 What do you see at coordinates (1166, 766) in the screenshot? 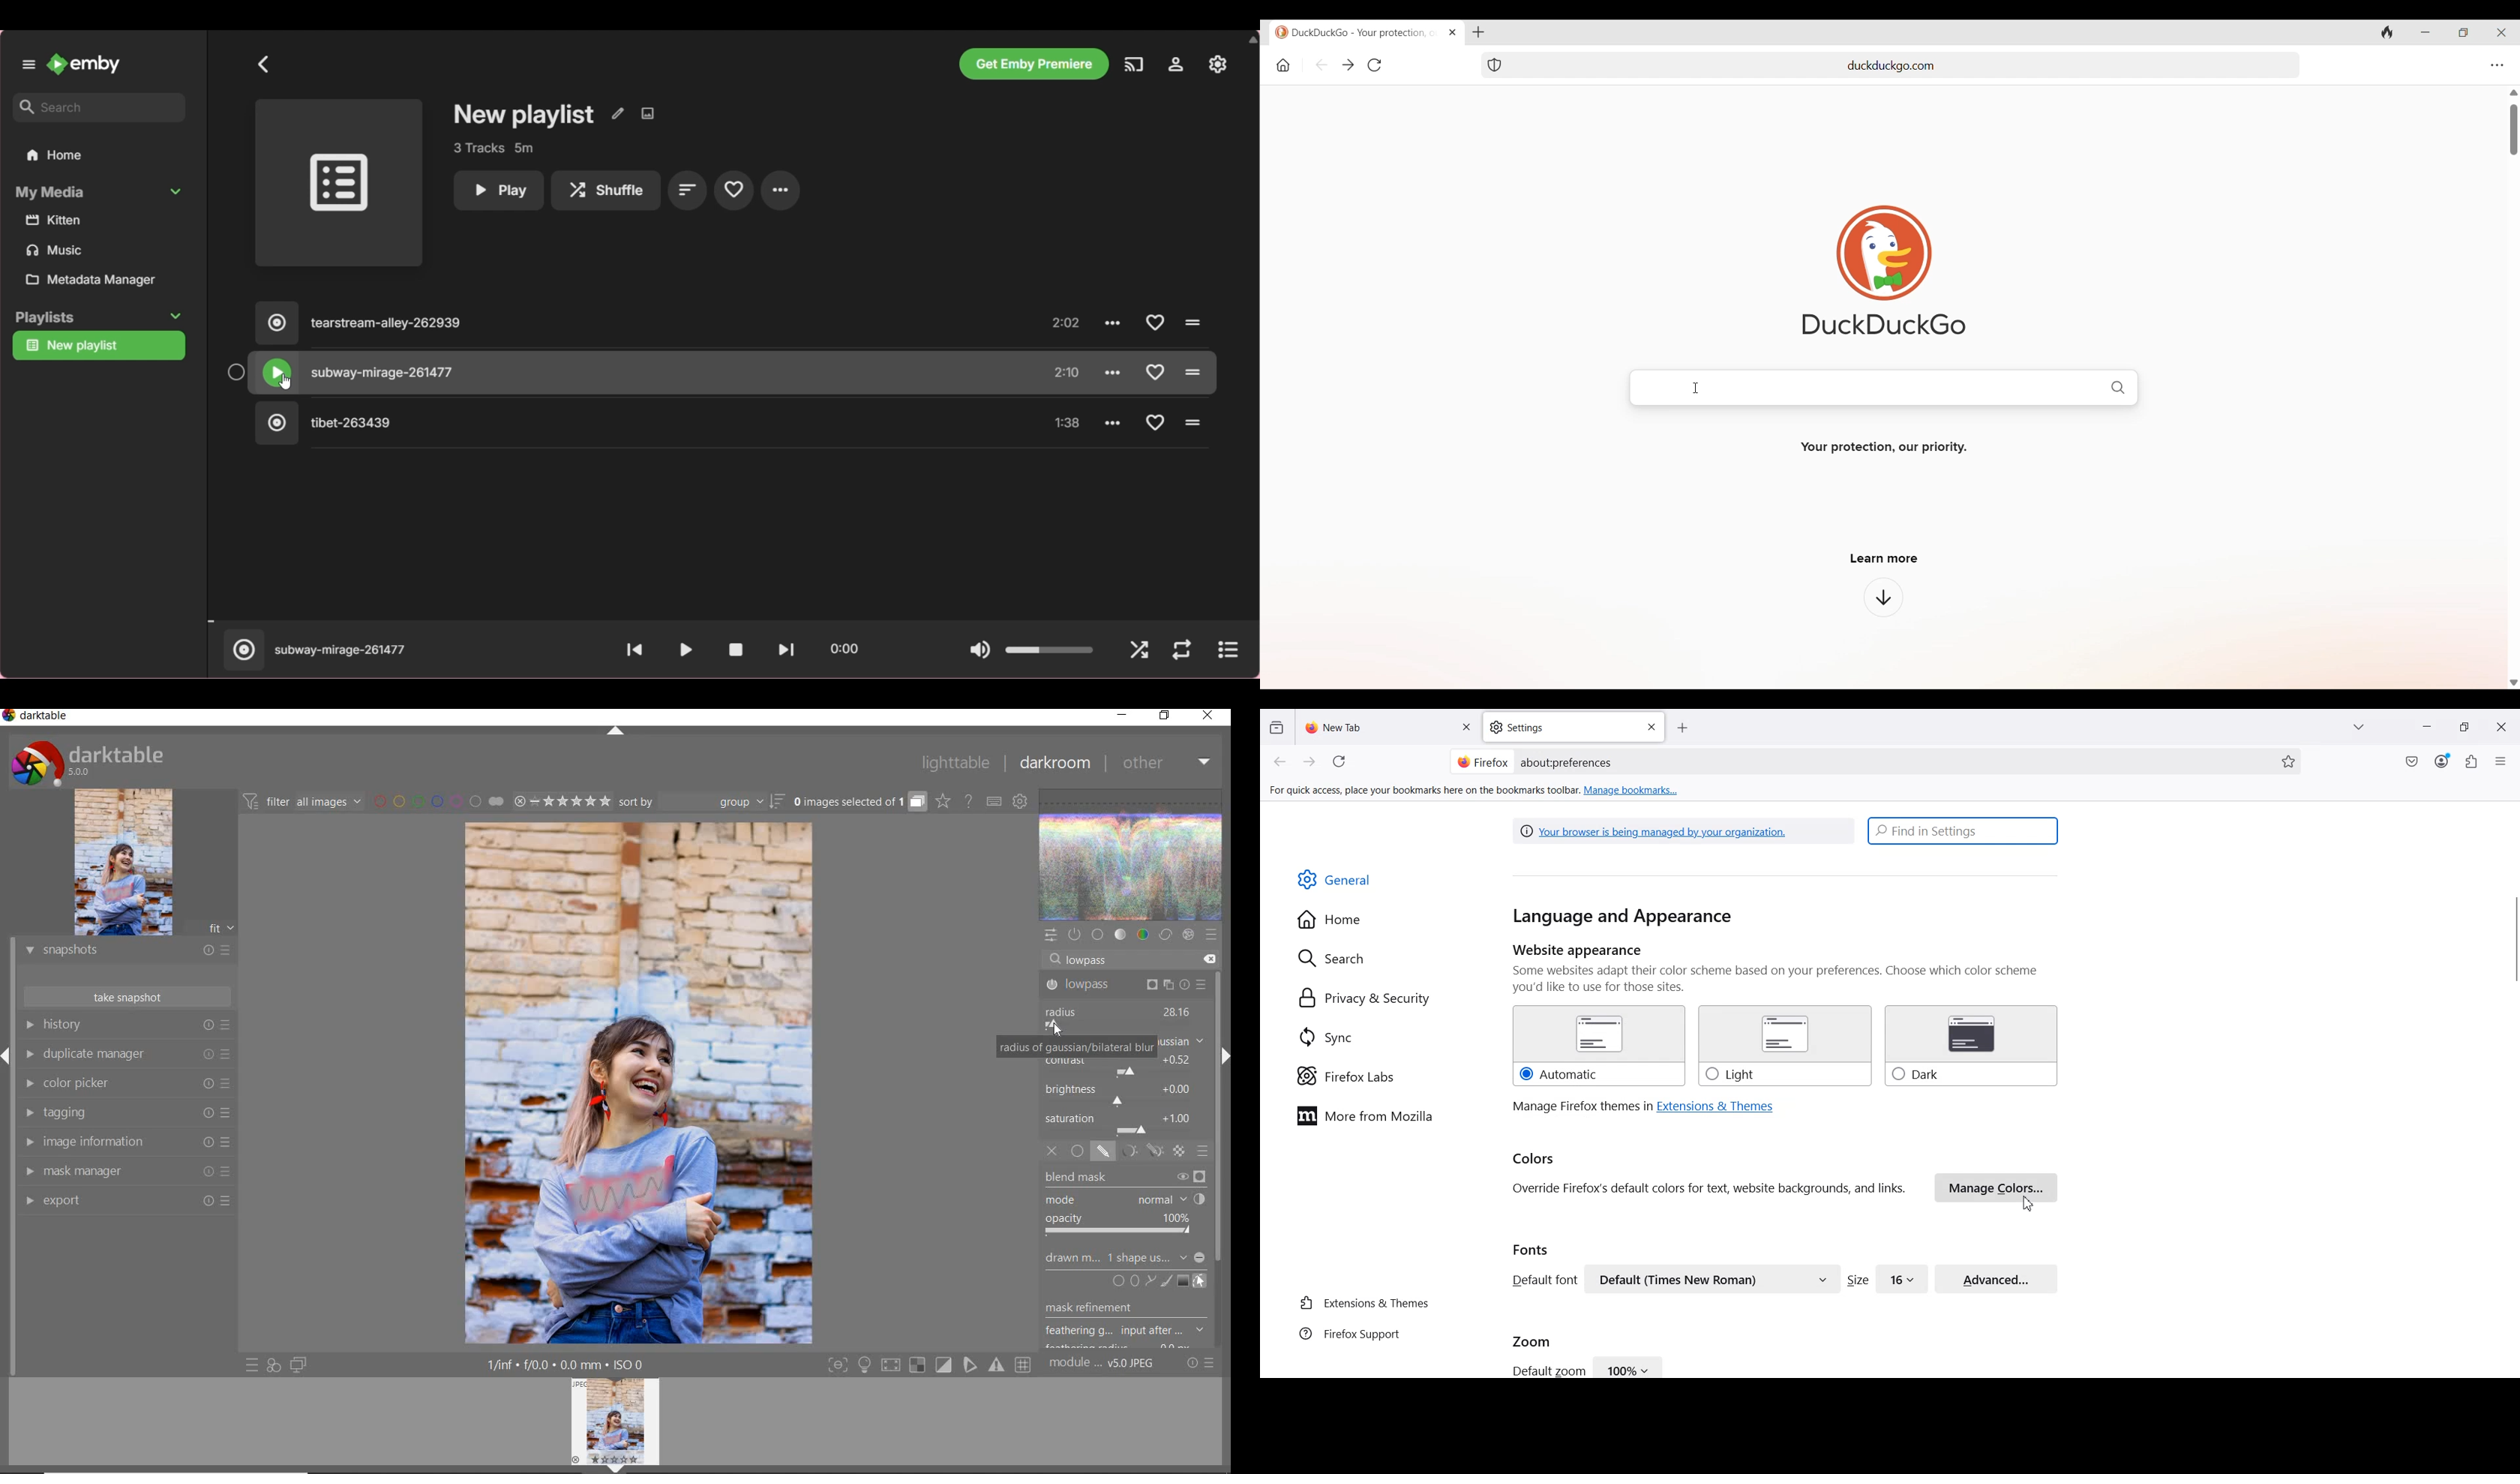
I see `other` at bounding box center [1166, 766].